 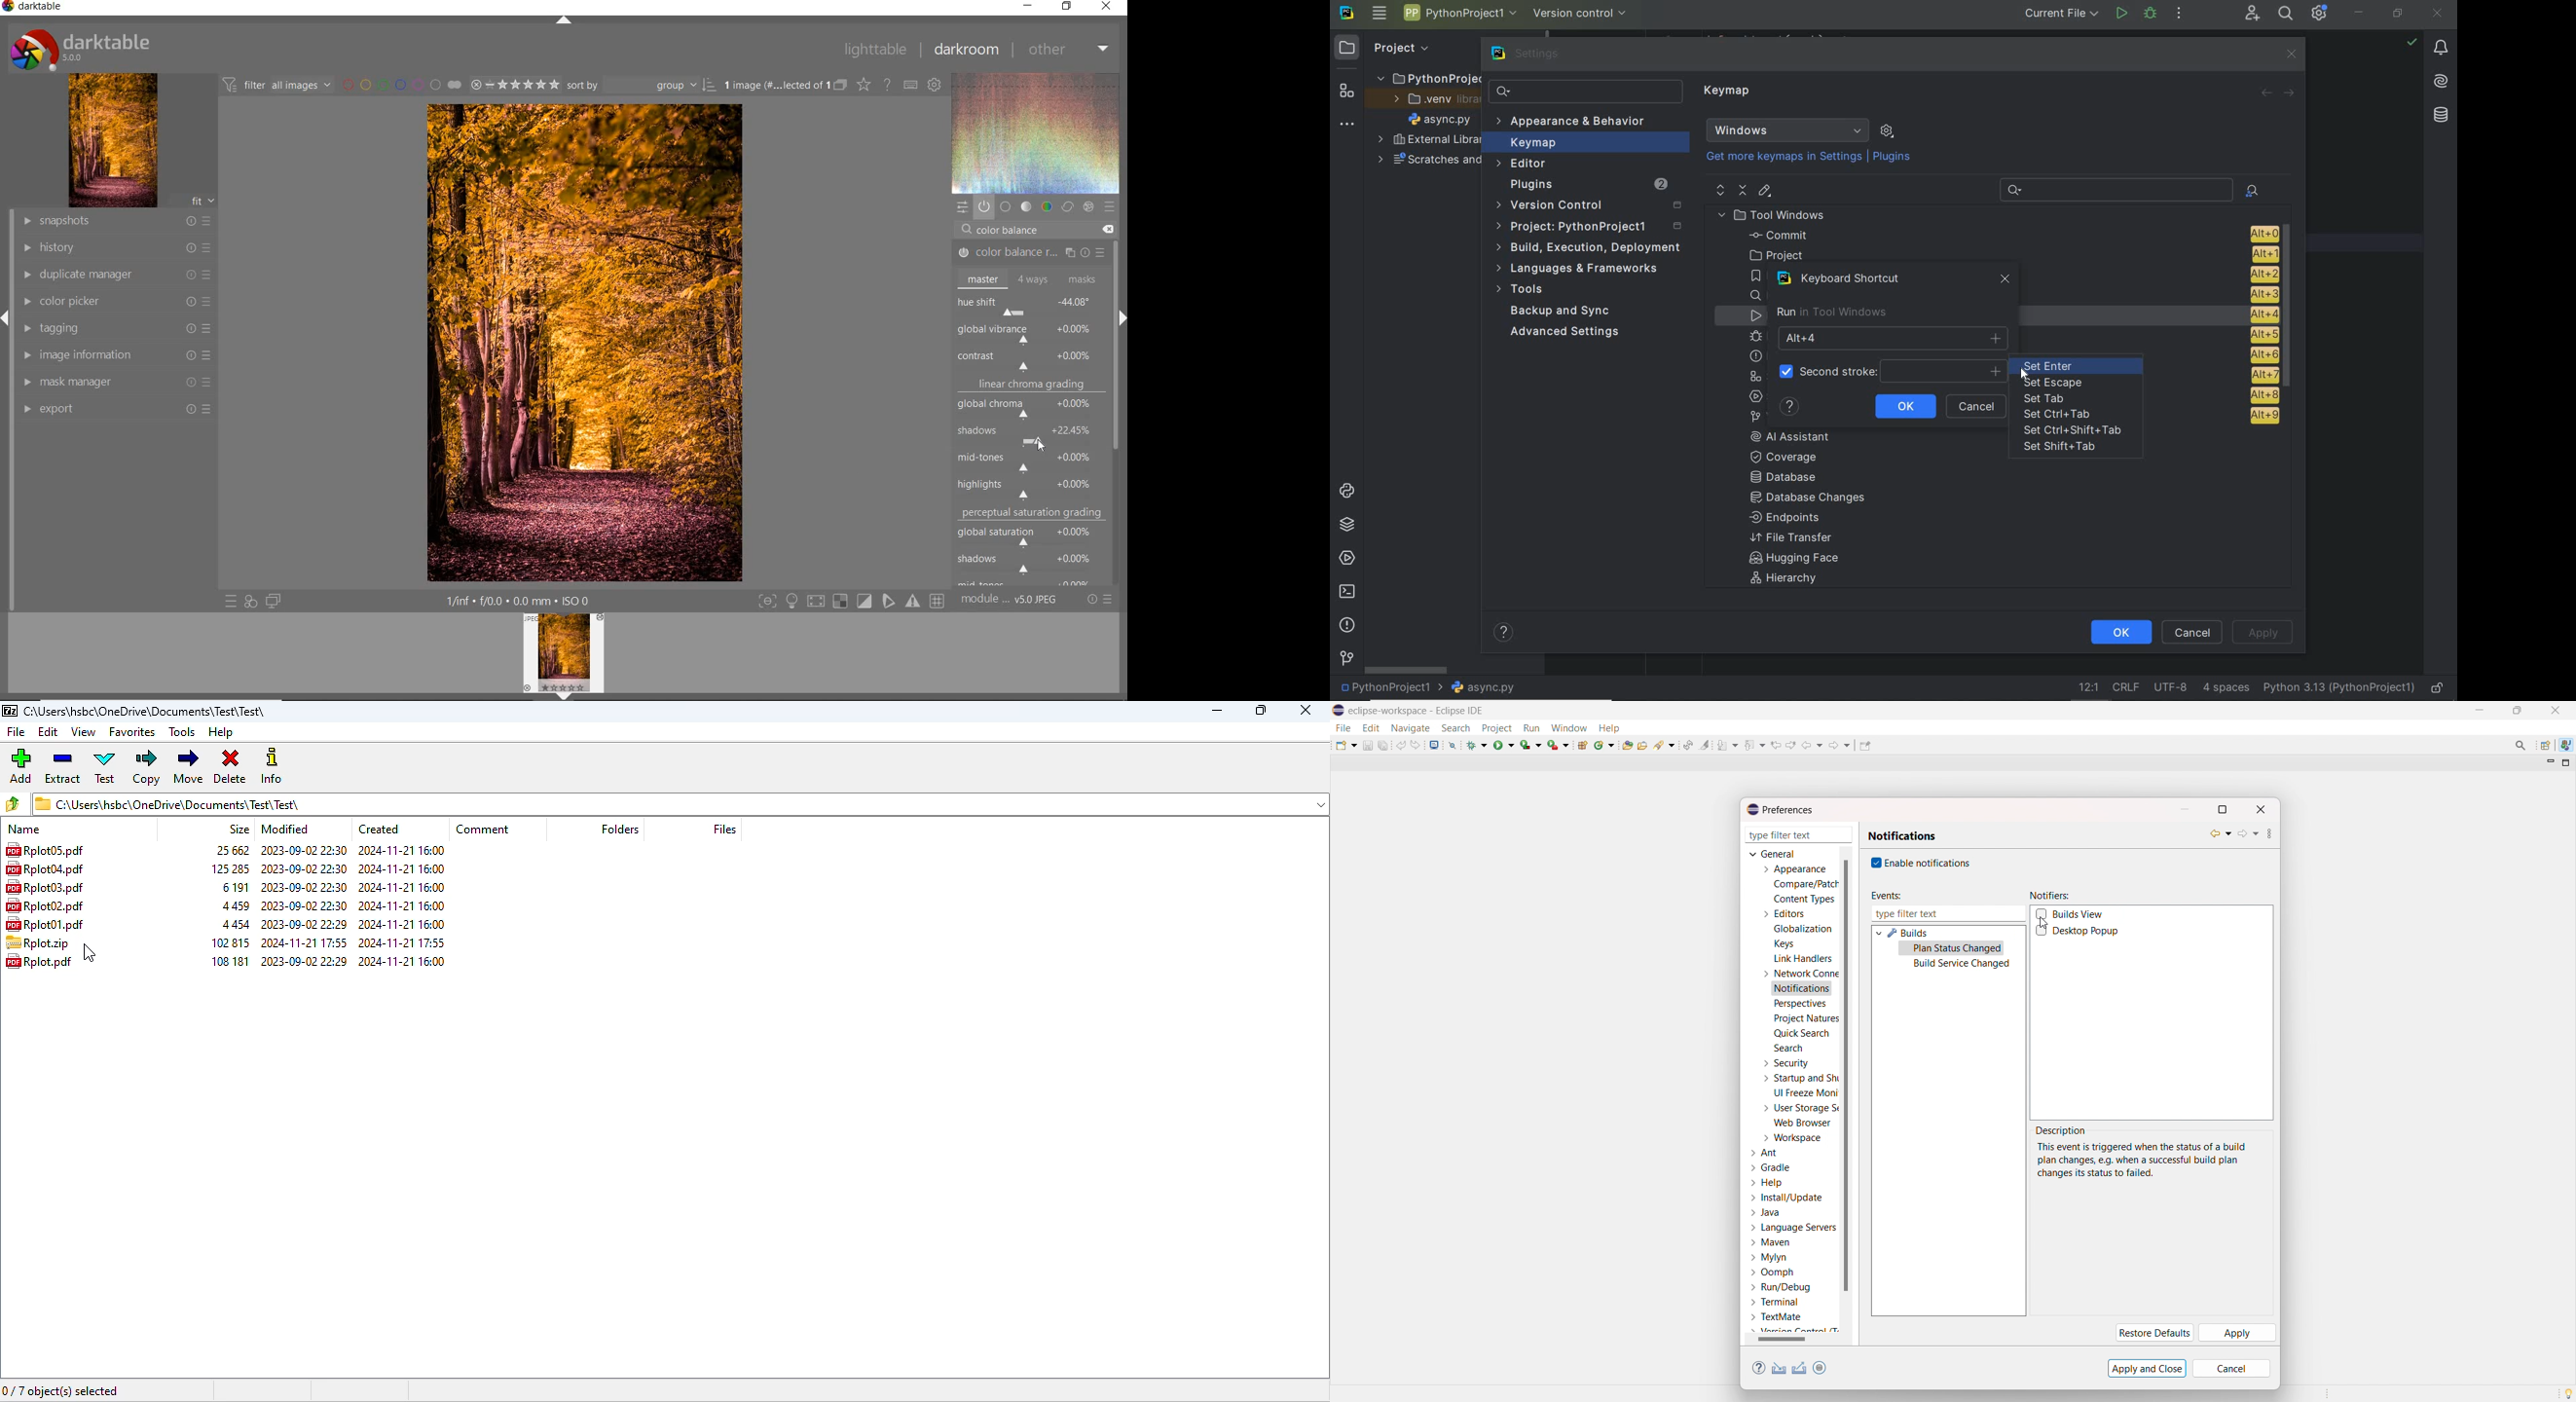 I want to click on files, so click(x=724, y=829).